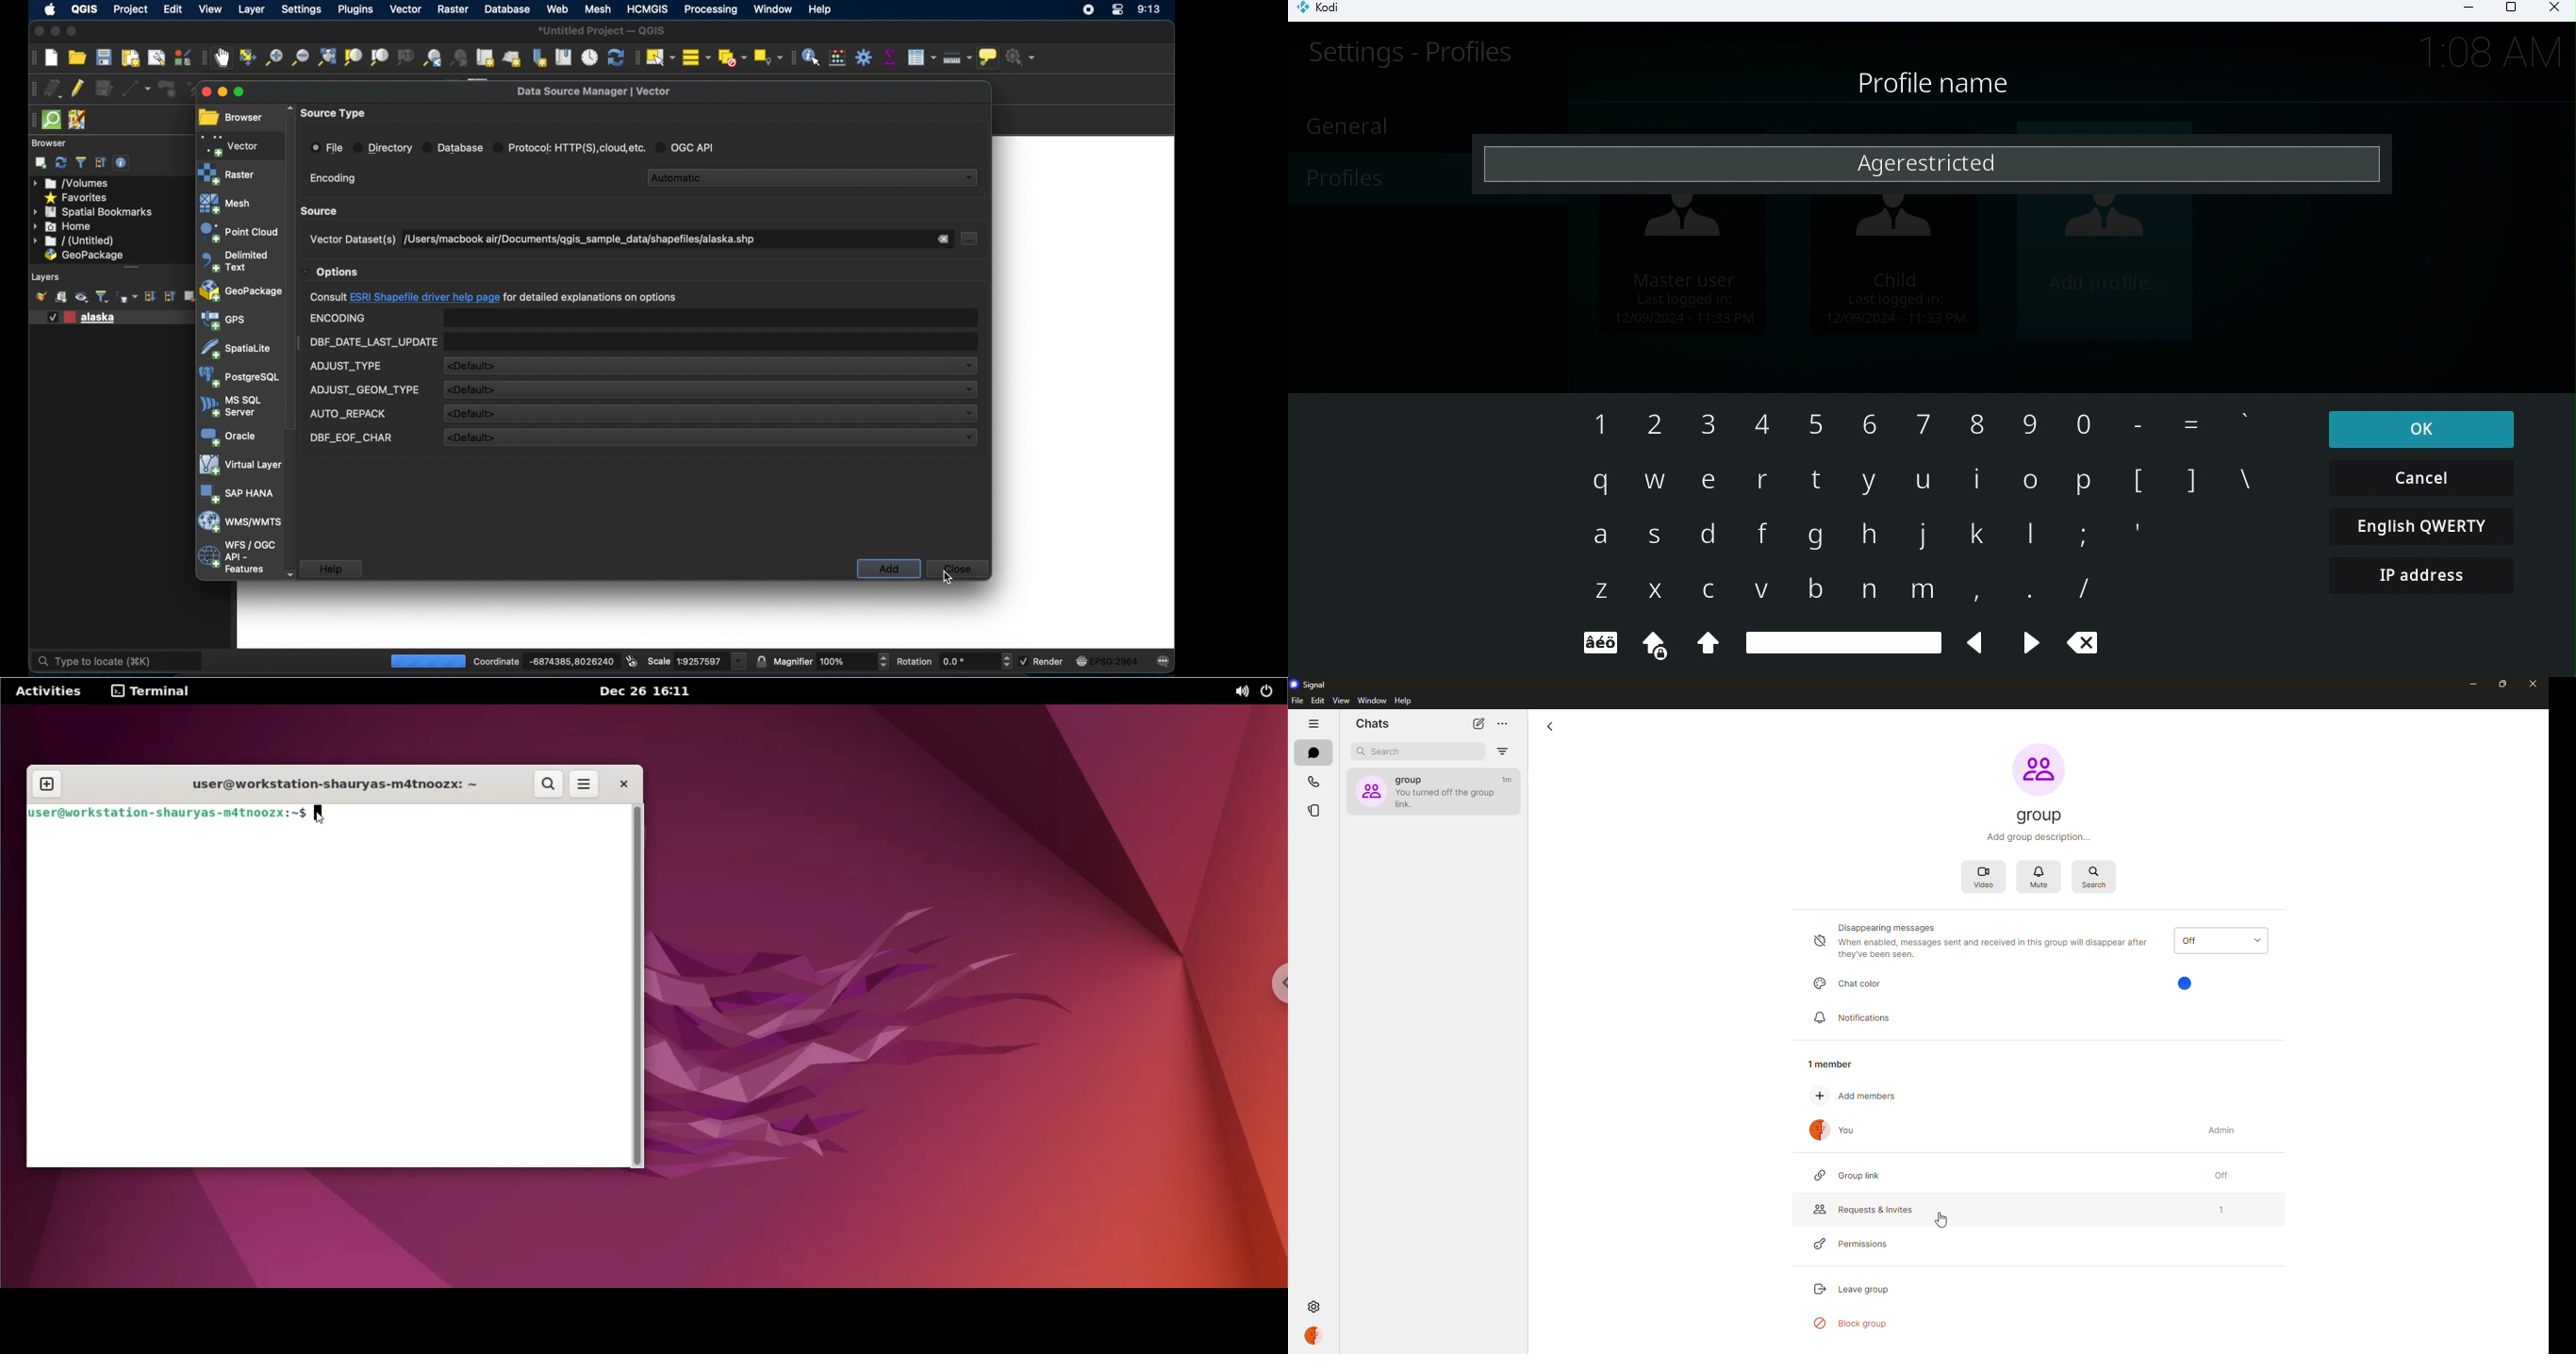  What do you see at coordinates (105, 58) in the screenshot?
I see `save project` at bounding box center [105, 58].